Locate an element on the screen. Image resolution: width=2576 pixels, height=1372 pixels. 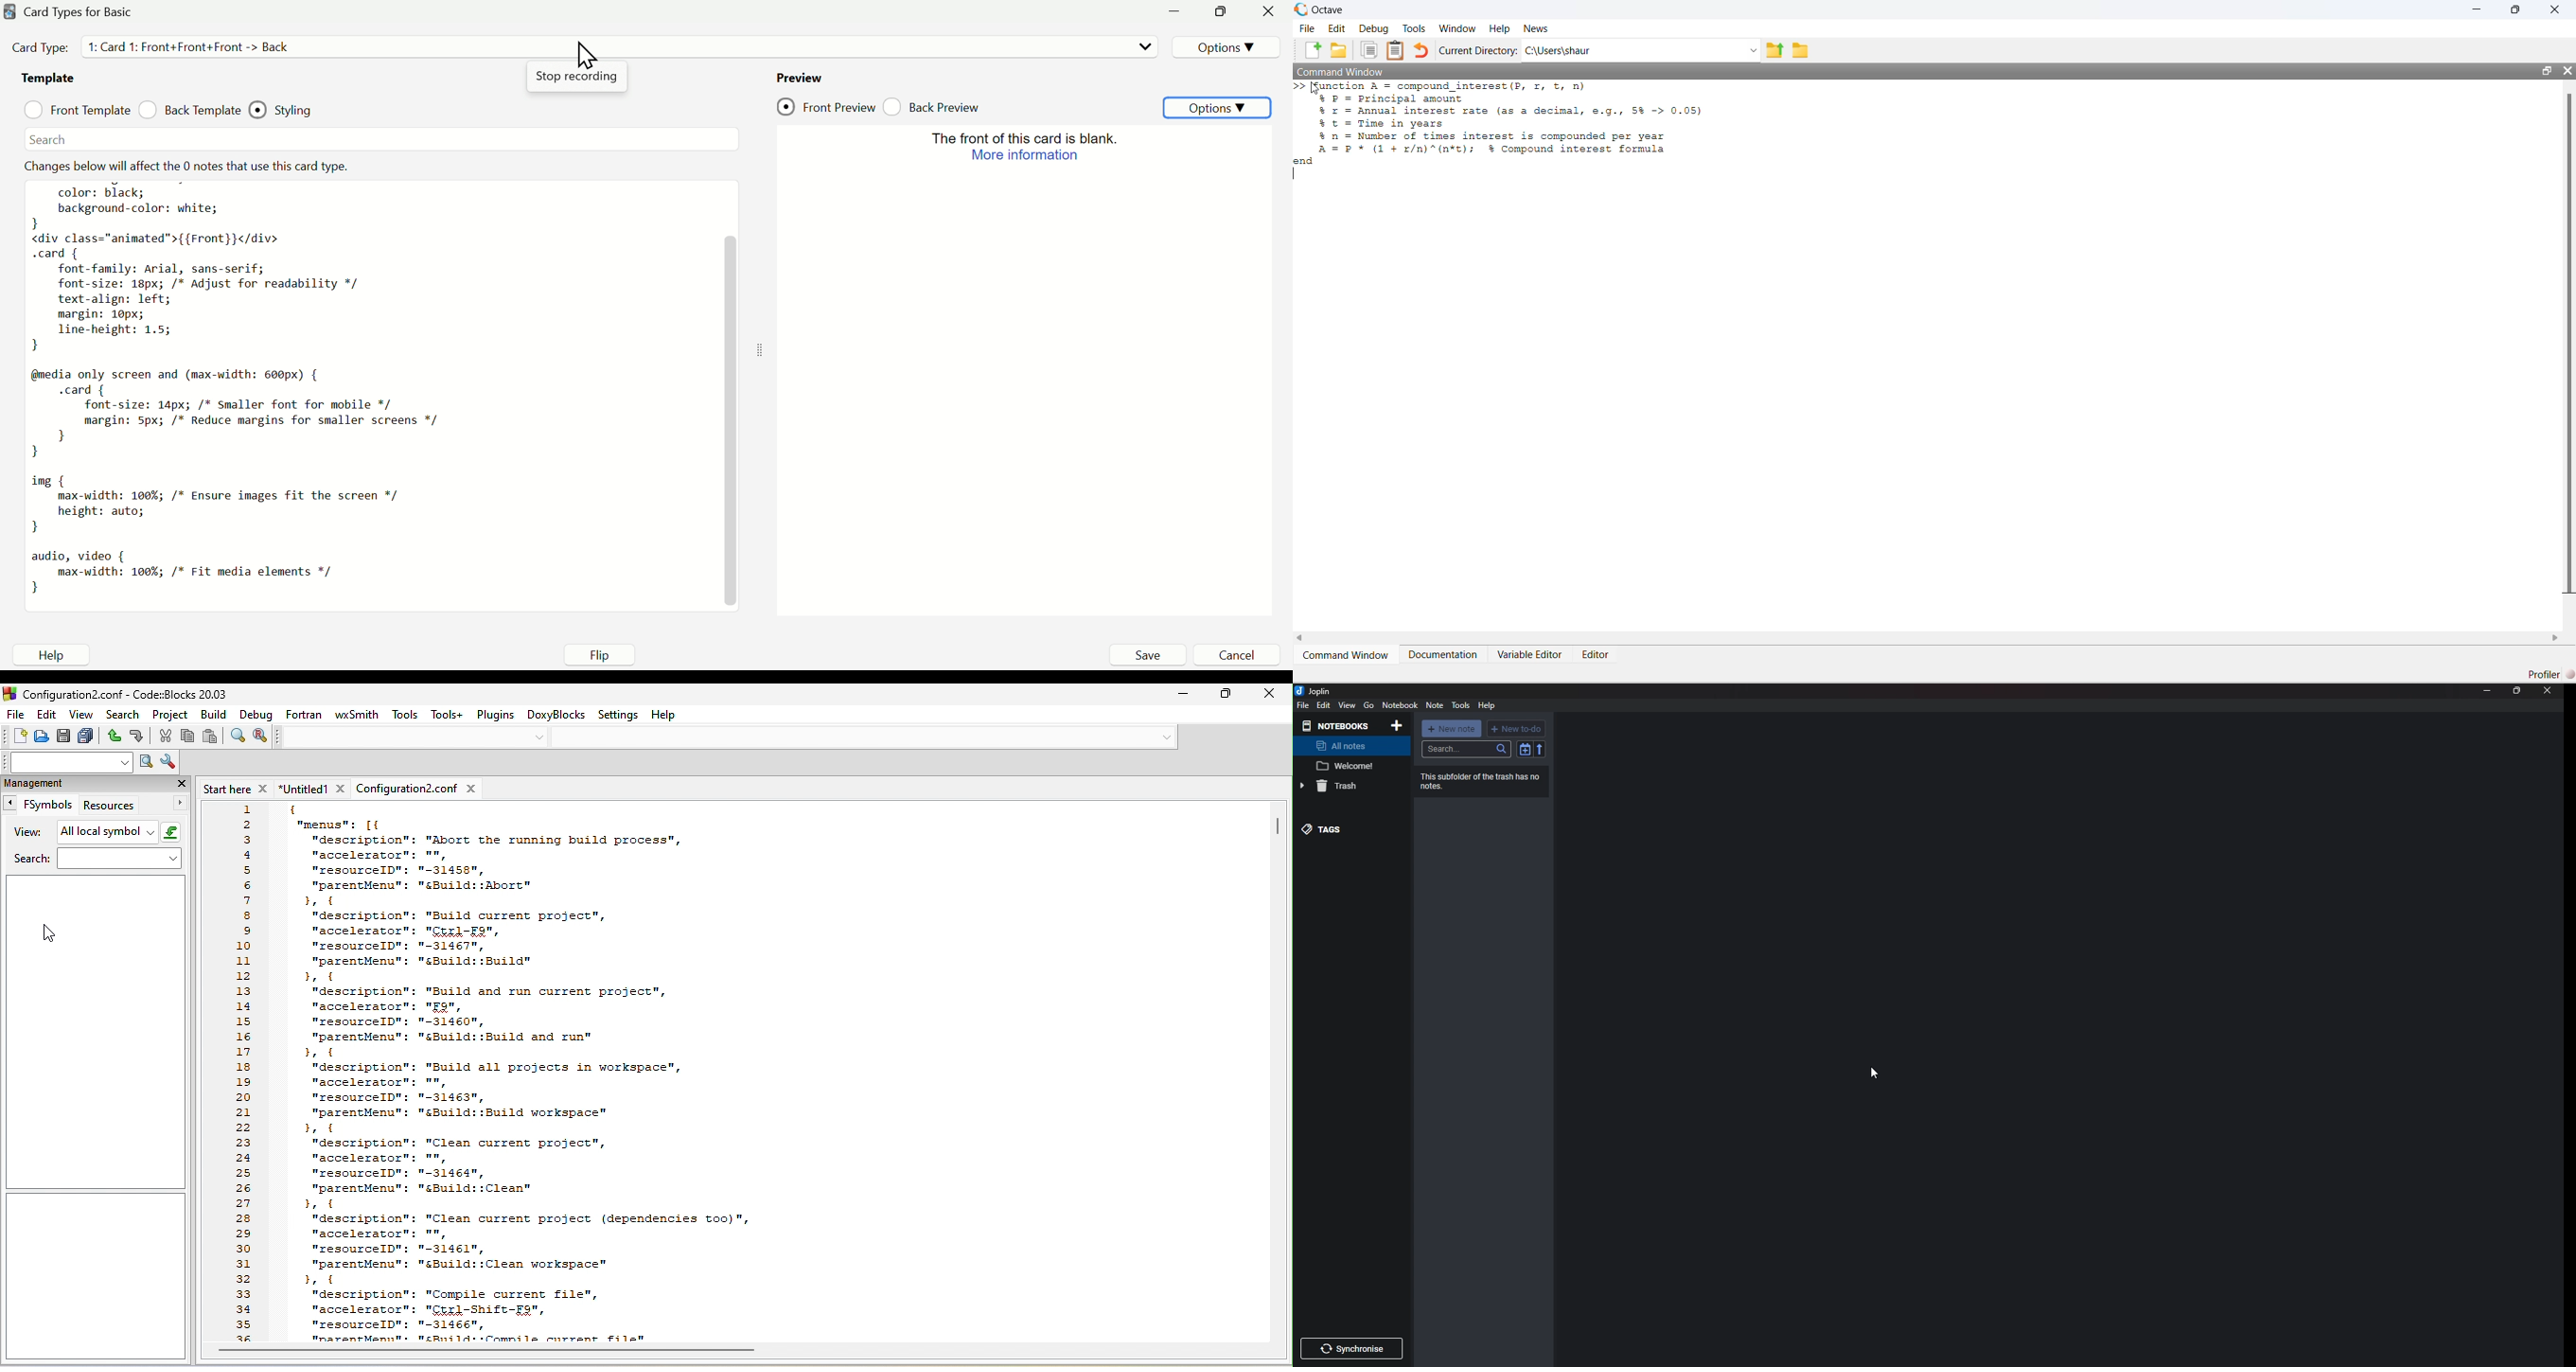
Resize is located at coordinates (2517, 690).